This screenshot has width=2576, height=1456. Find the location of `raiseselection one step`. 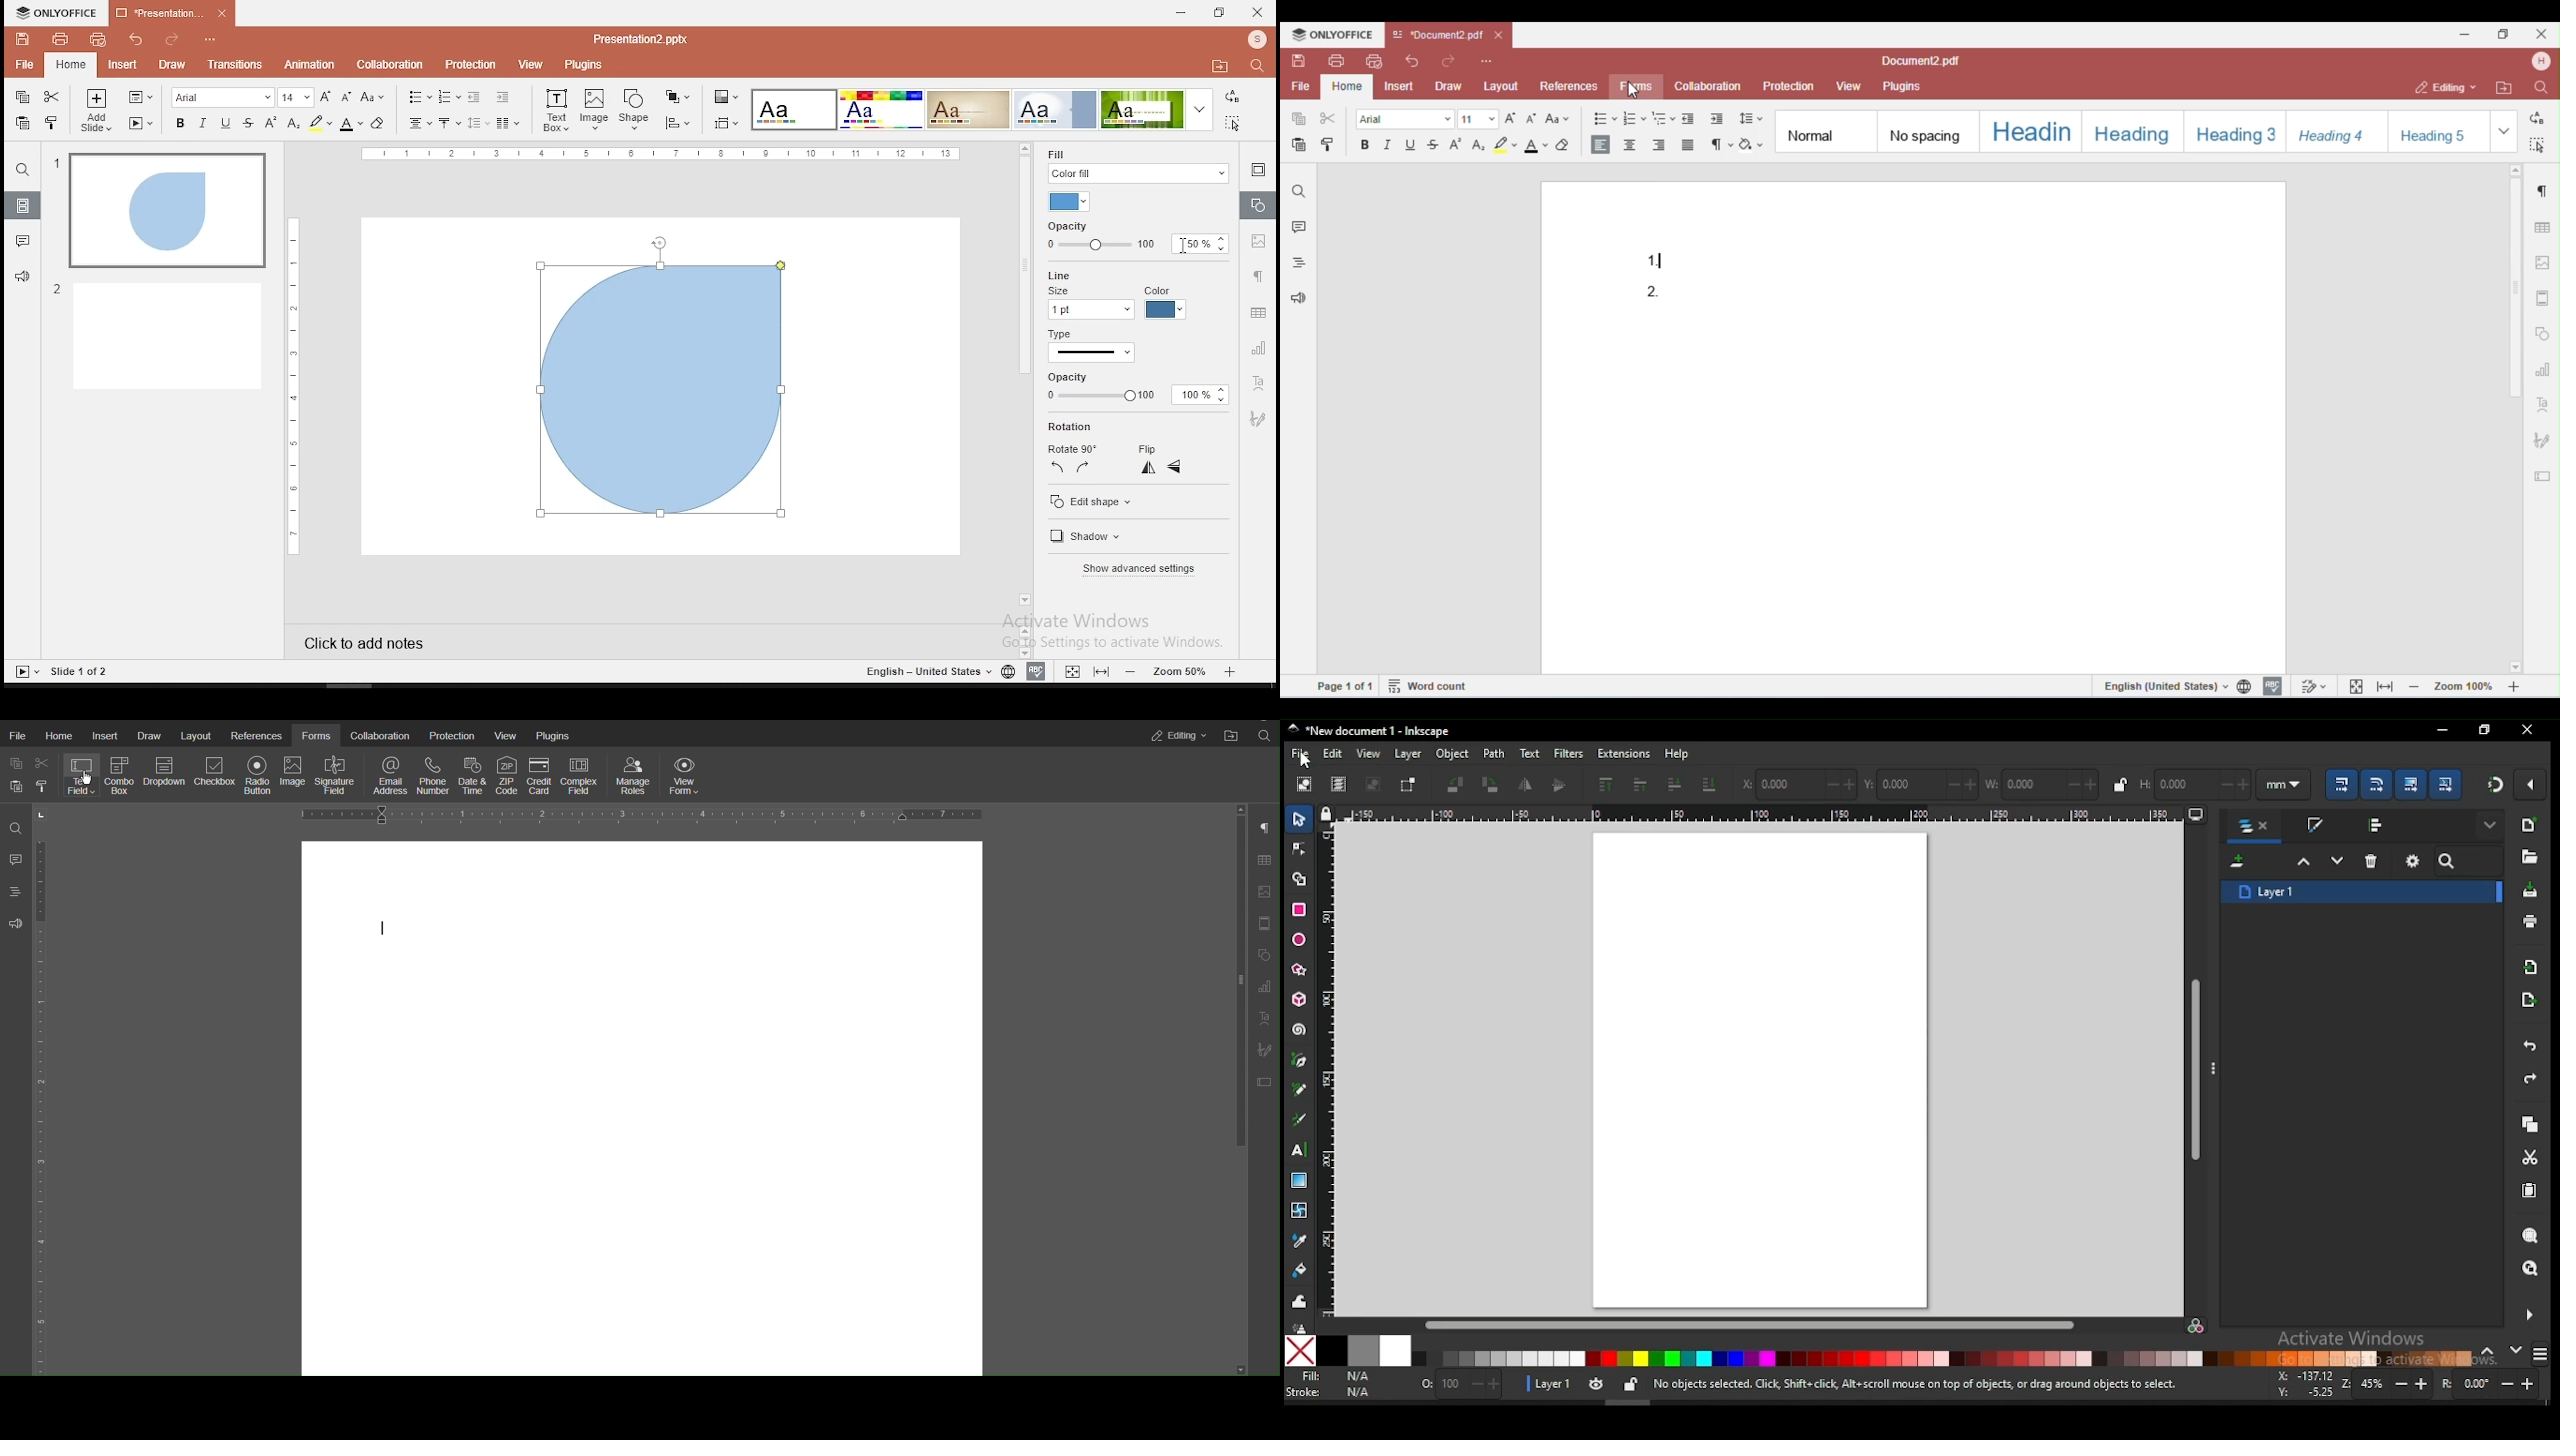

raiseselection one step is located at coordinates (2304, 862).